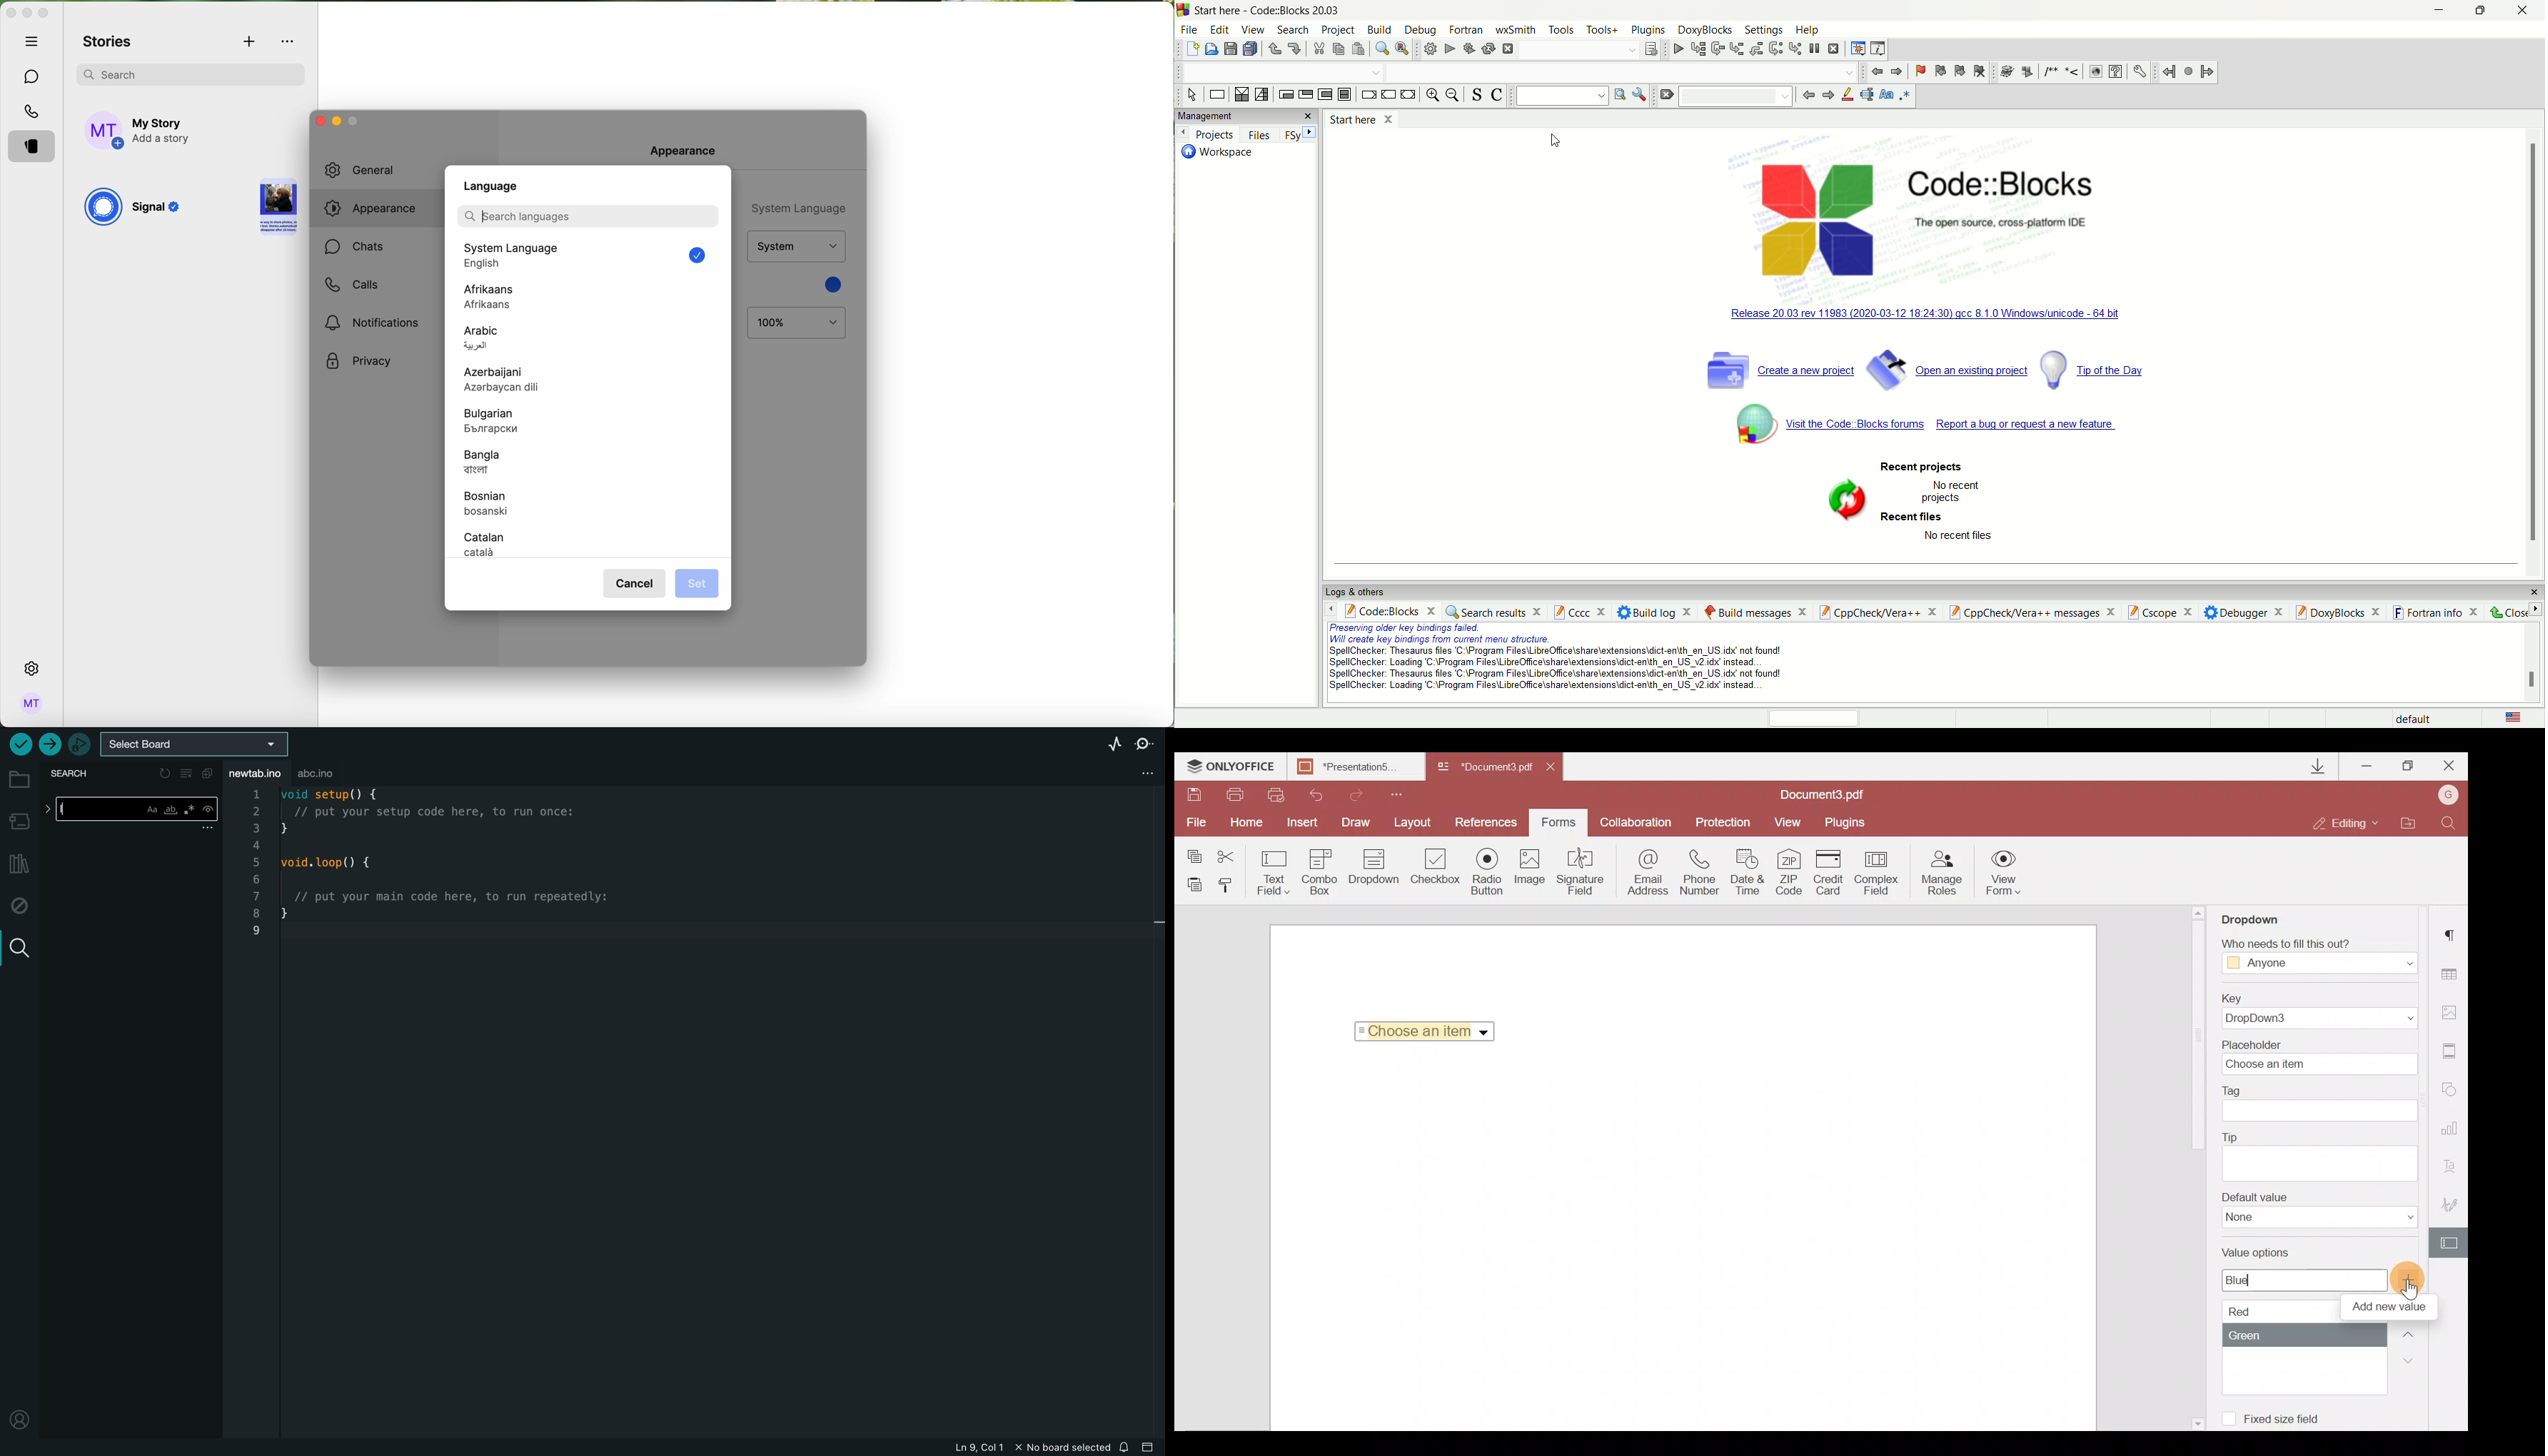 This screenshot has width=2548, height=1456. What do you see at coordinates (1720, 824) in the screenshot?
I see `Protection` at bounding box center [1720, 824].